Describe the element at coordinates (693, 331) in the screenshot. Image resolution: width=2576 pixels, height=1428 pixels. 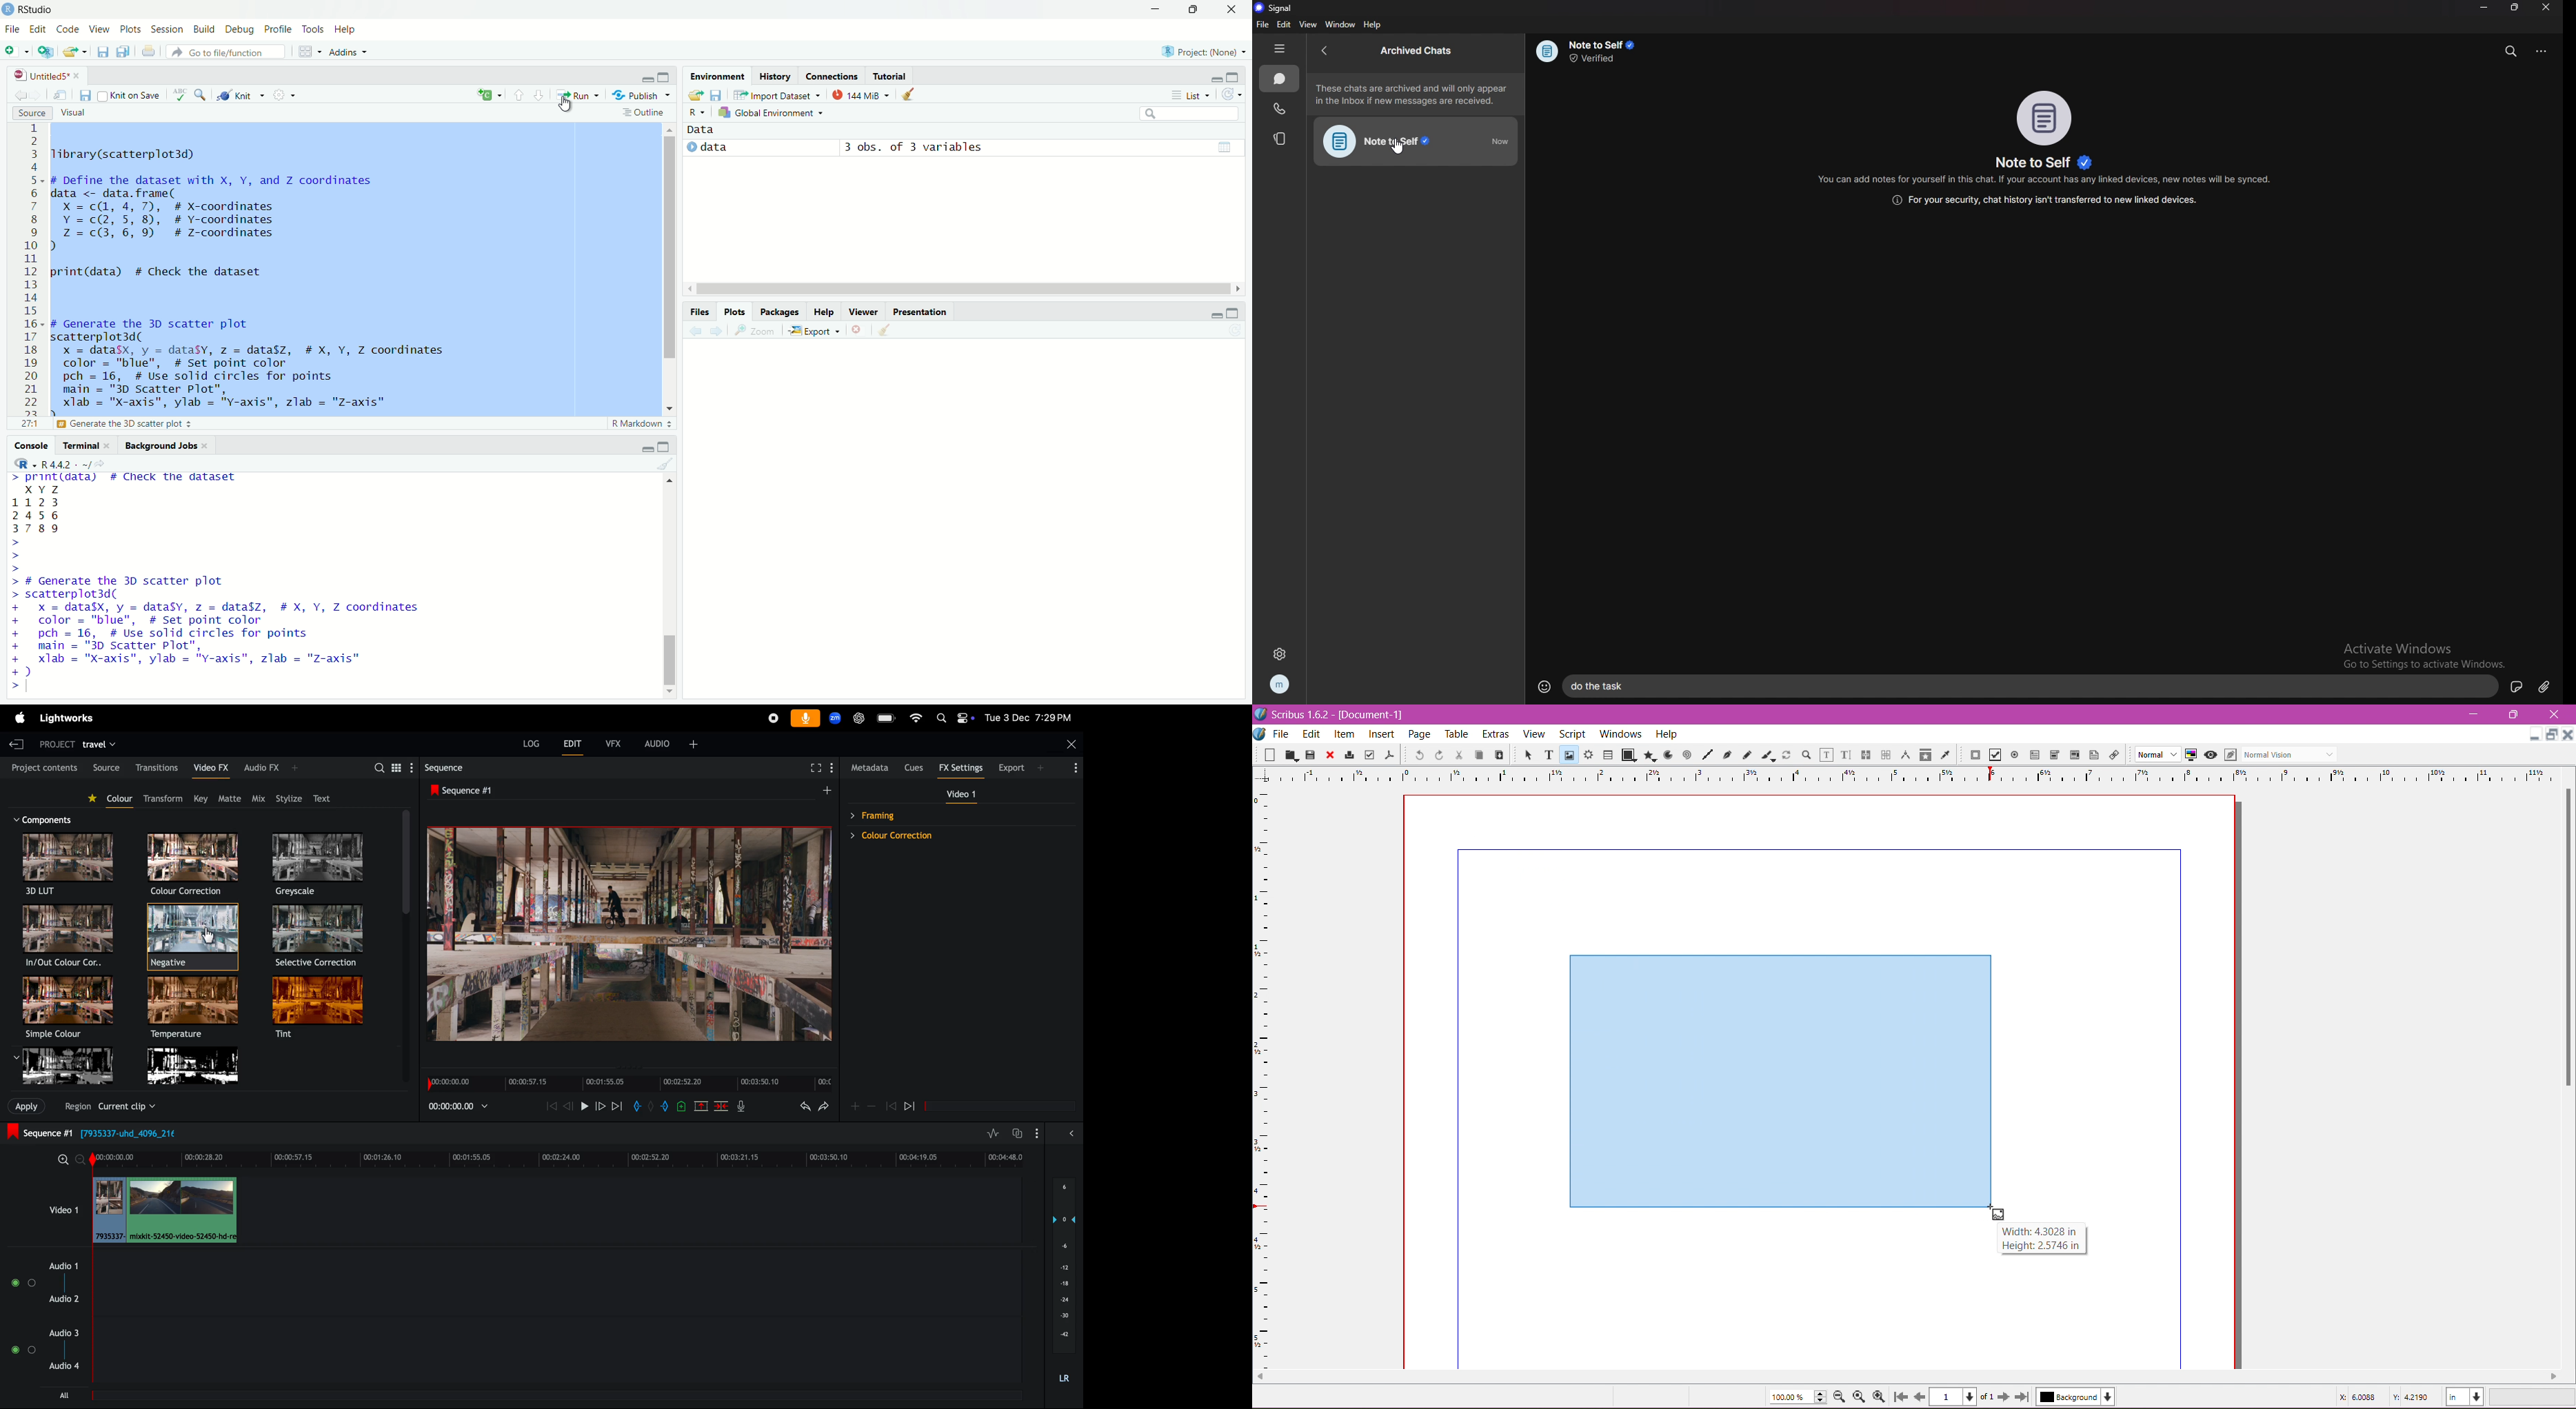
I see `previous plot` at that location.